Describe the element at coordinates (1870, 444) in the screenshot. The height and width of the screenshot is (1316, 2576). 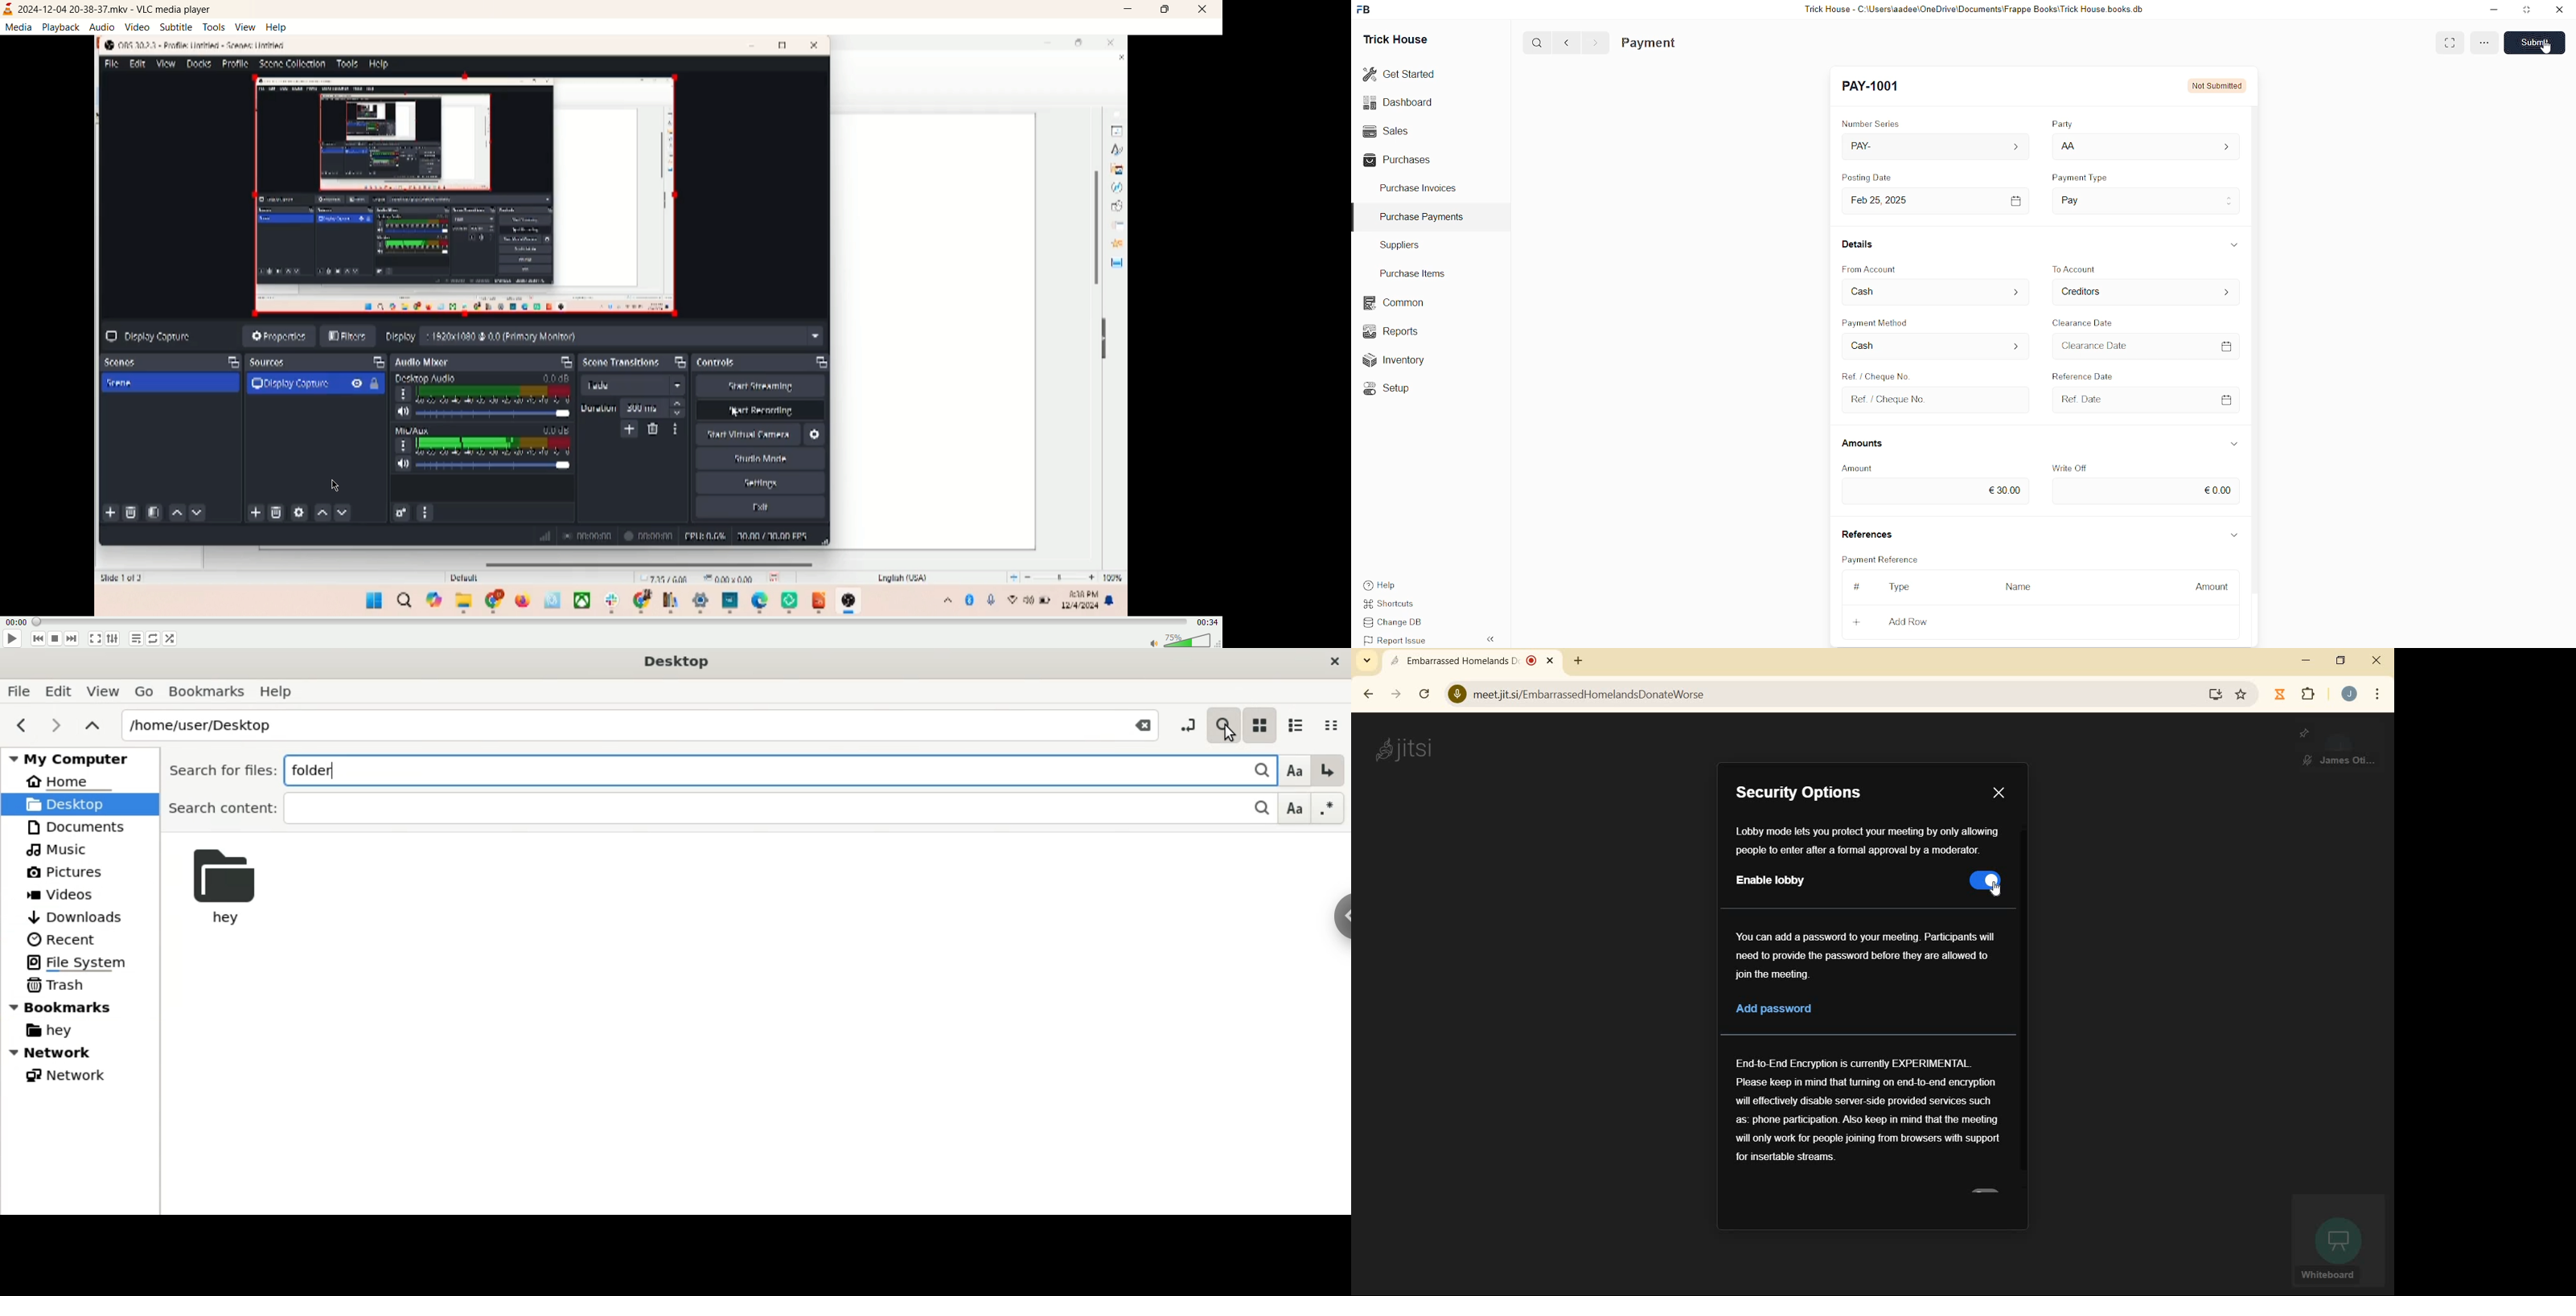
I see `Amounts` at that location.